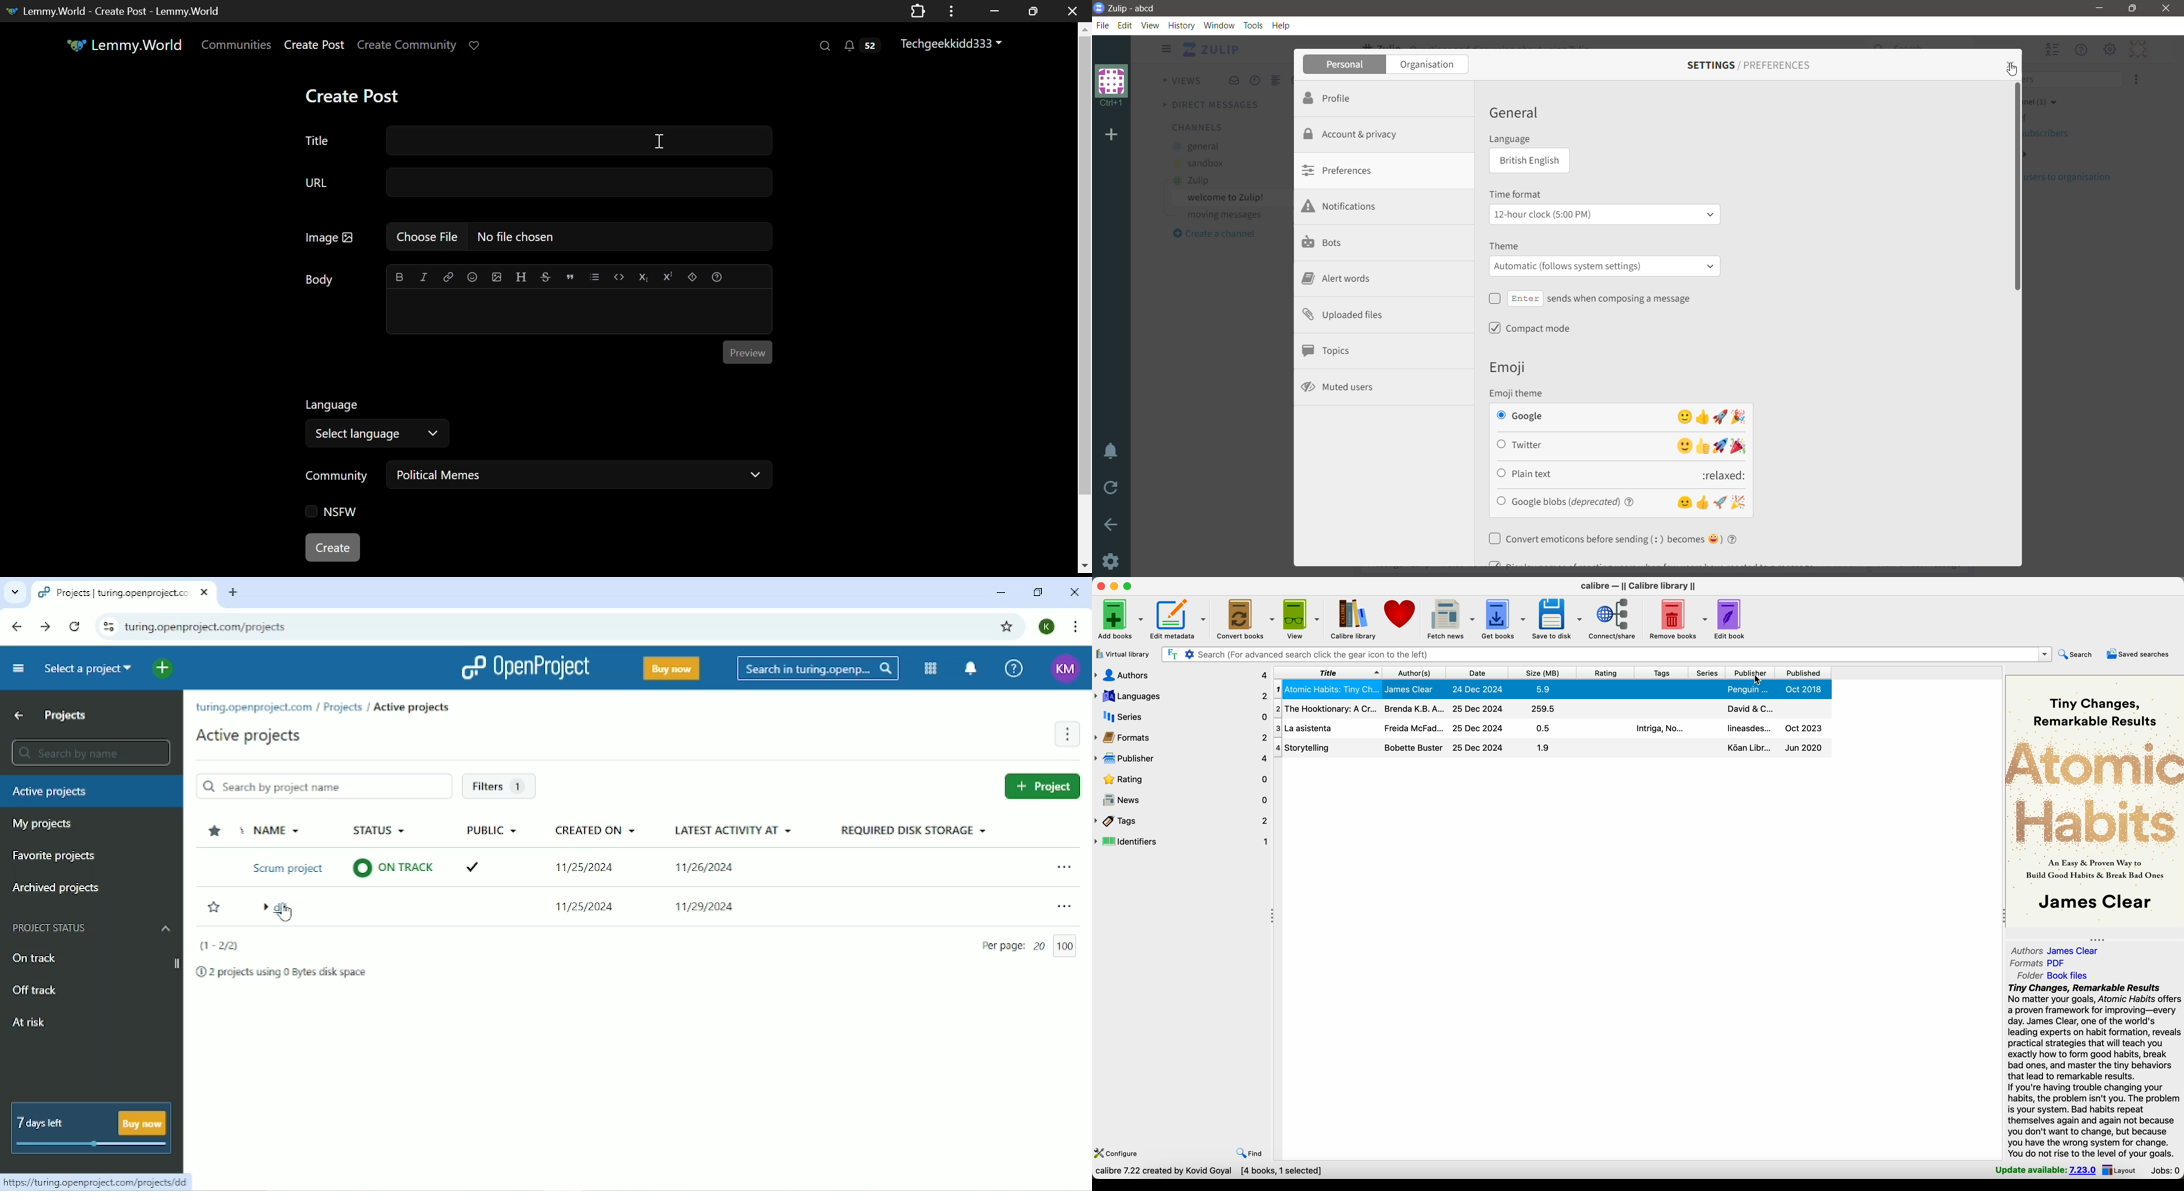 The image size is (2184, 1204). Describe the element at coordinates (1542, 710) in the screenshot. I see `259.5` at that location.